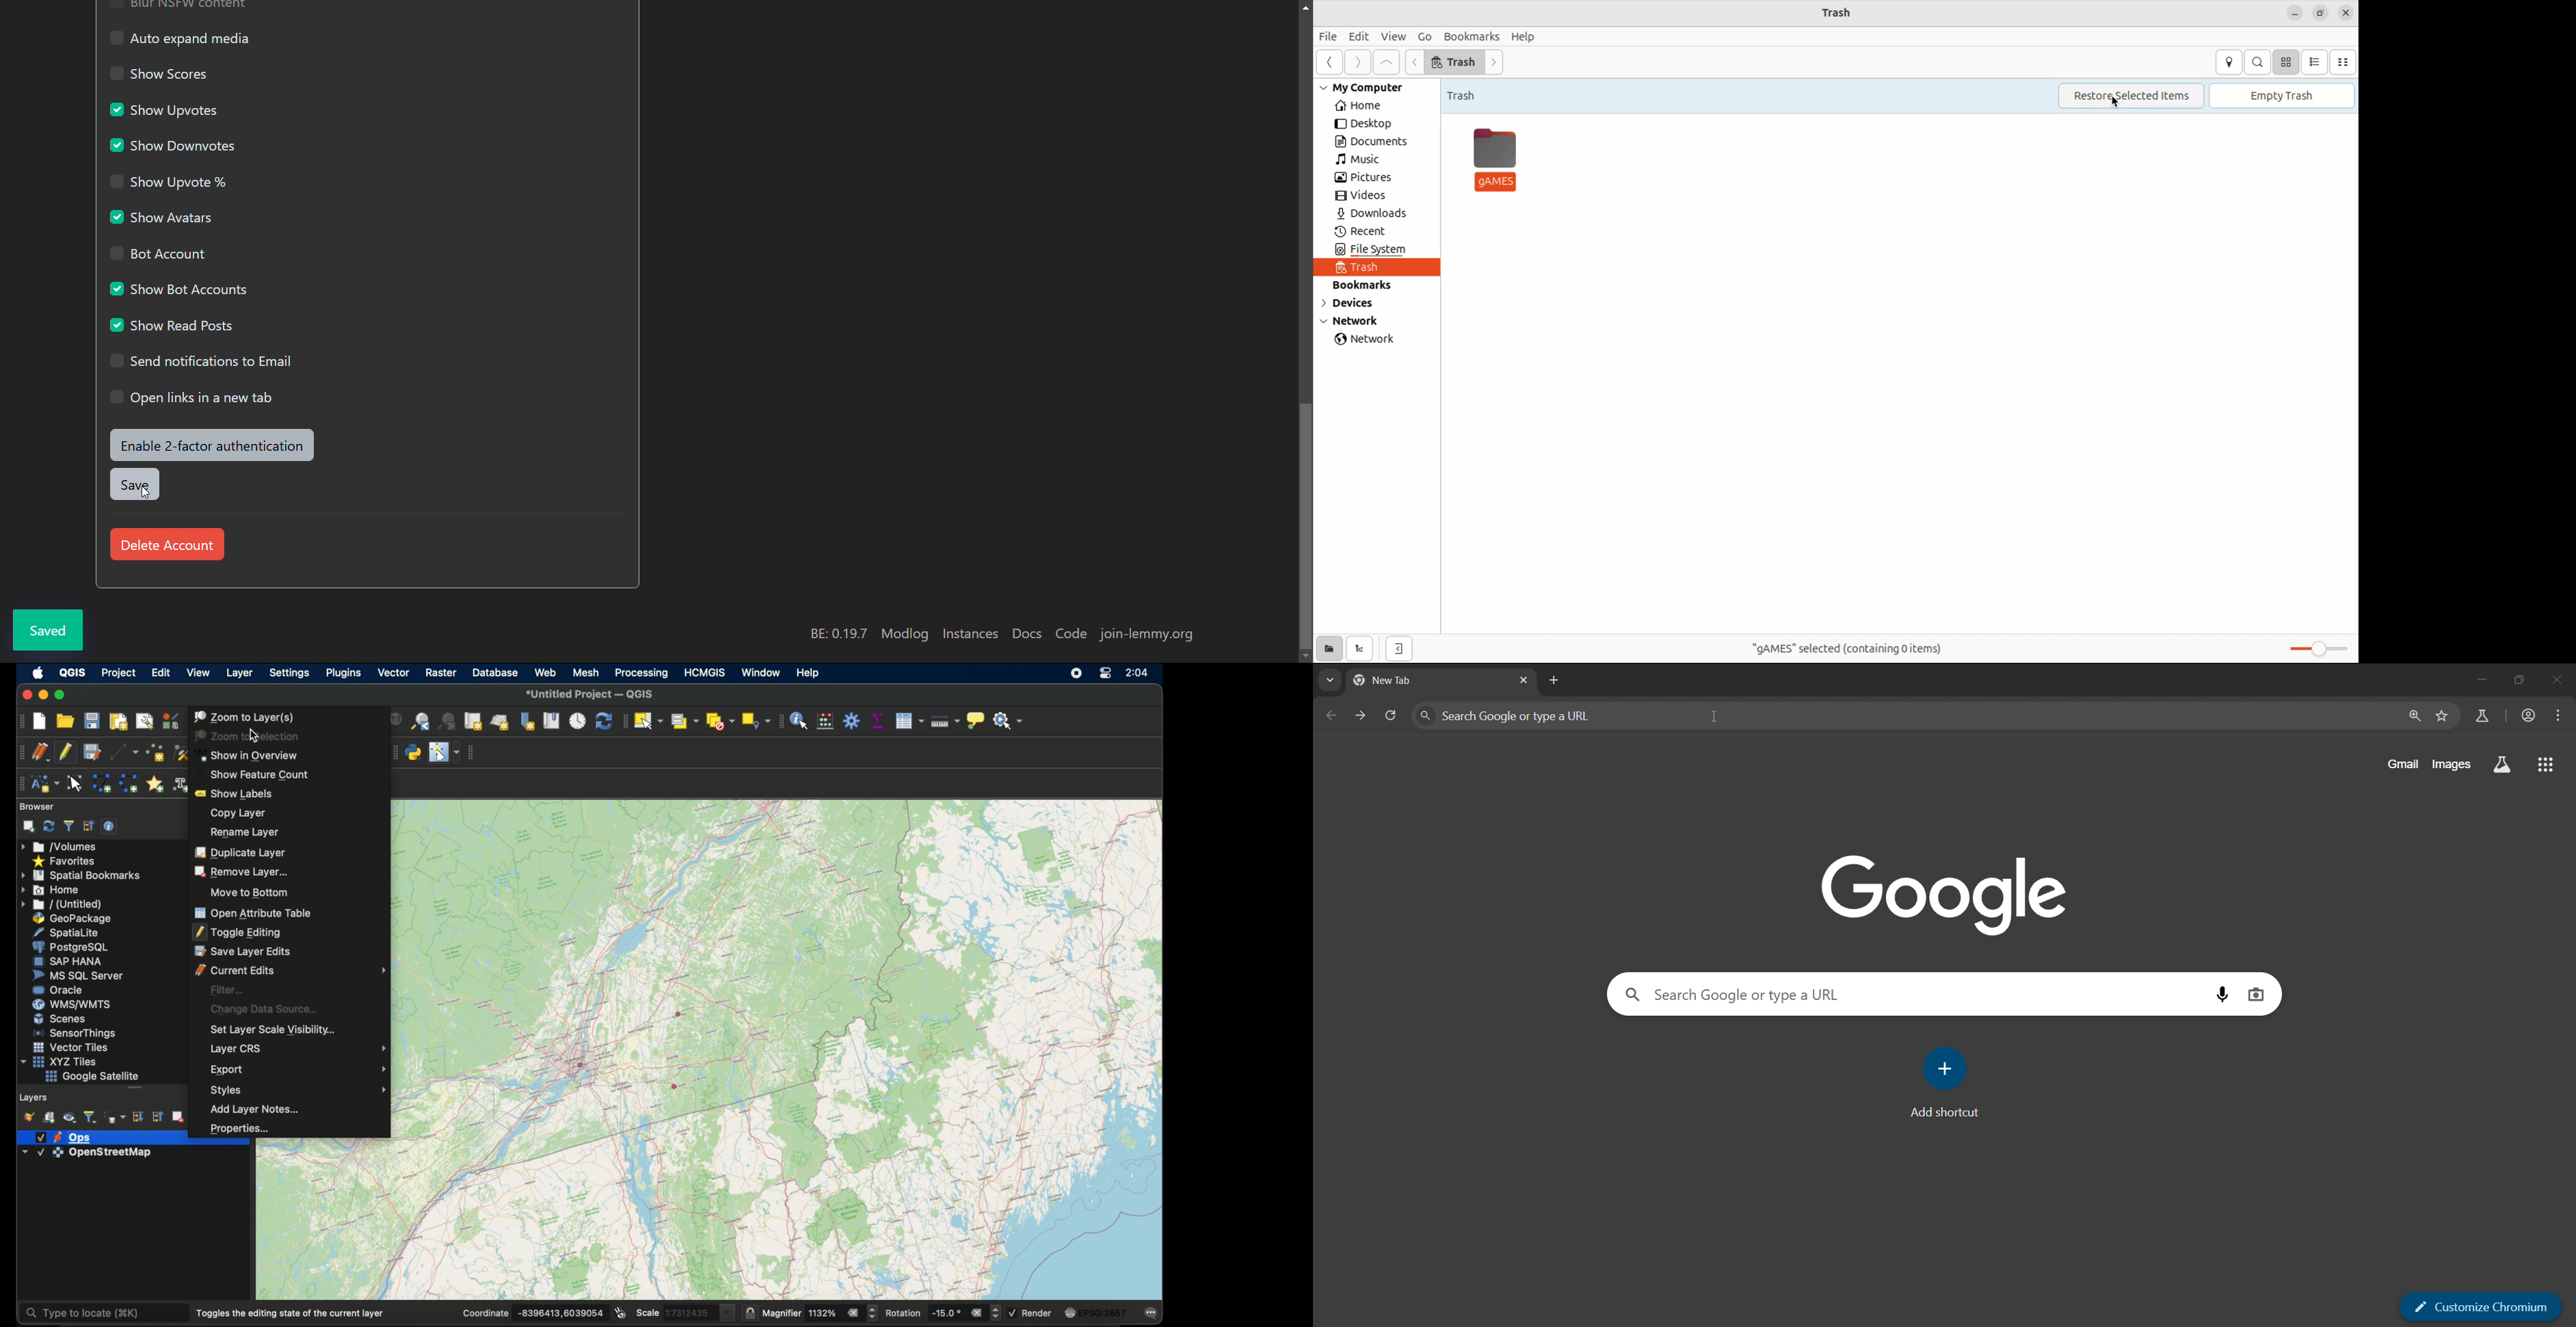 The height and width of the screenshot is (1344, 2576). I want to click on icon view, so click(2286, 62).